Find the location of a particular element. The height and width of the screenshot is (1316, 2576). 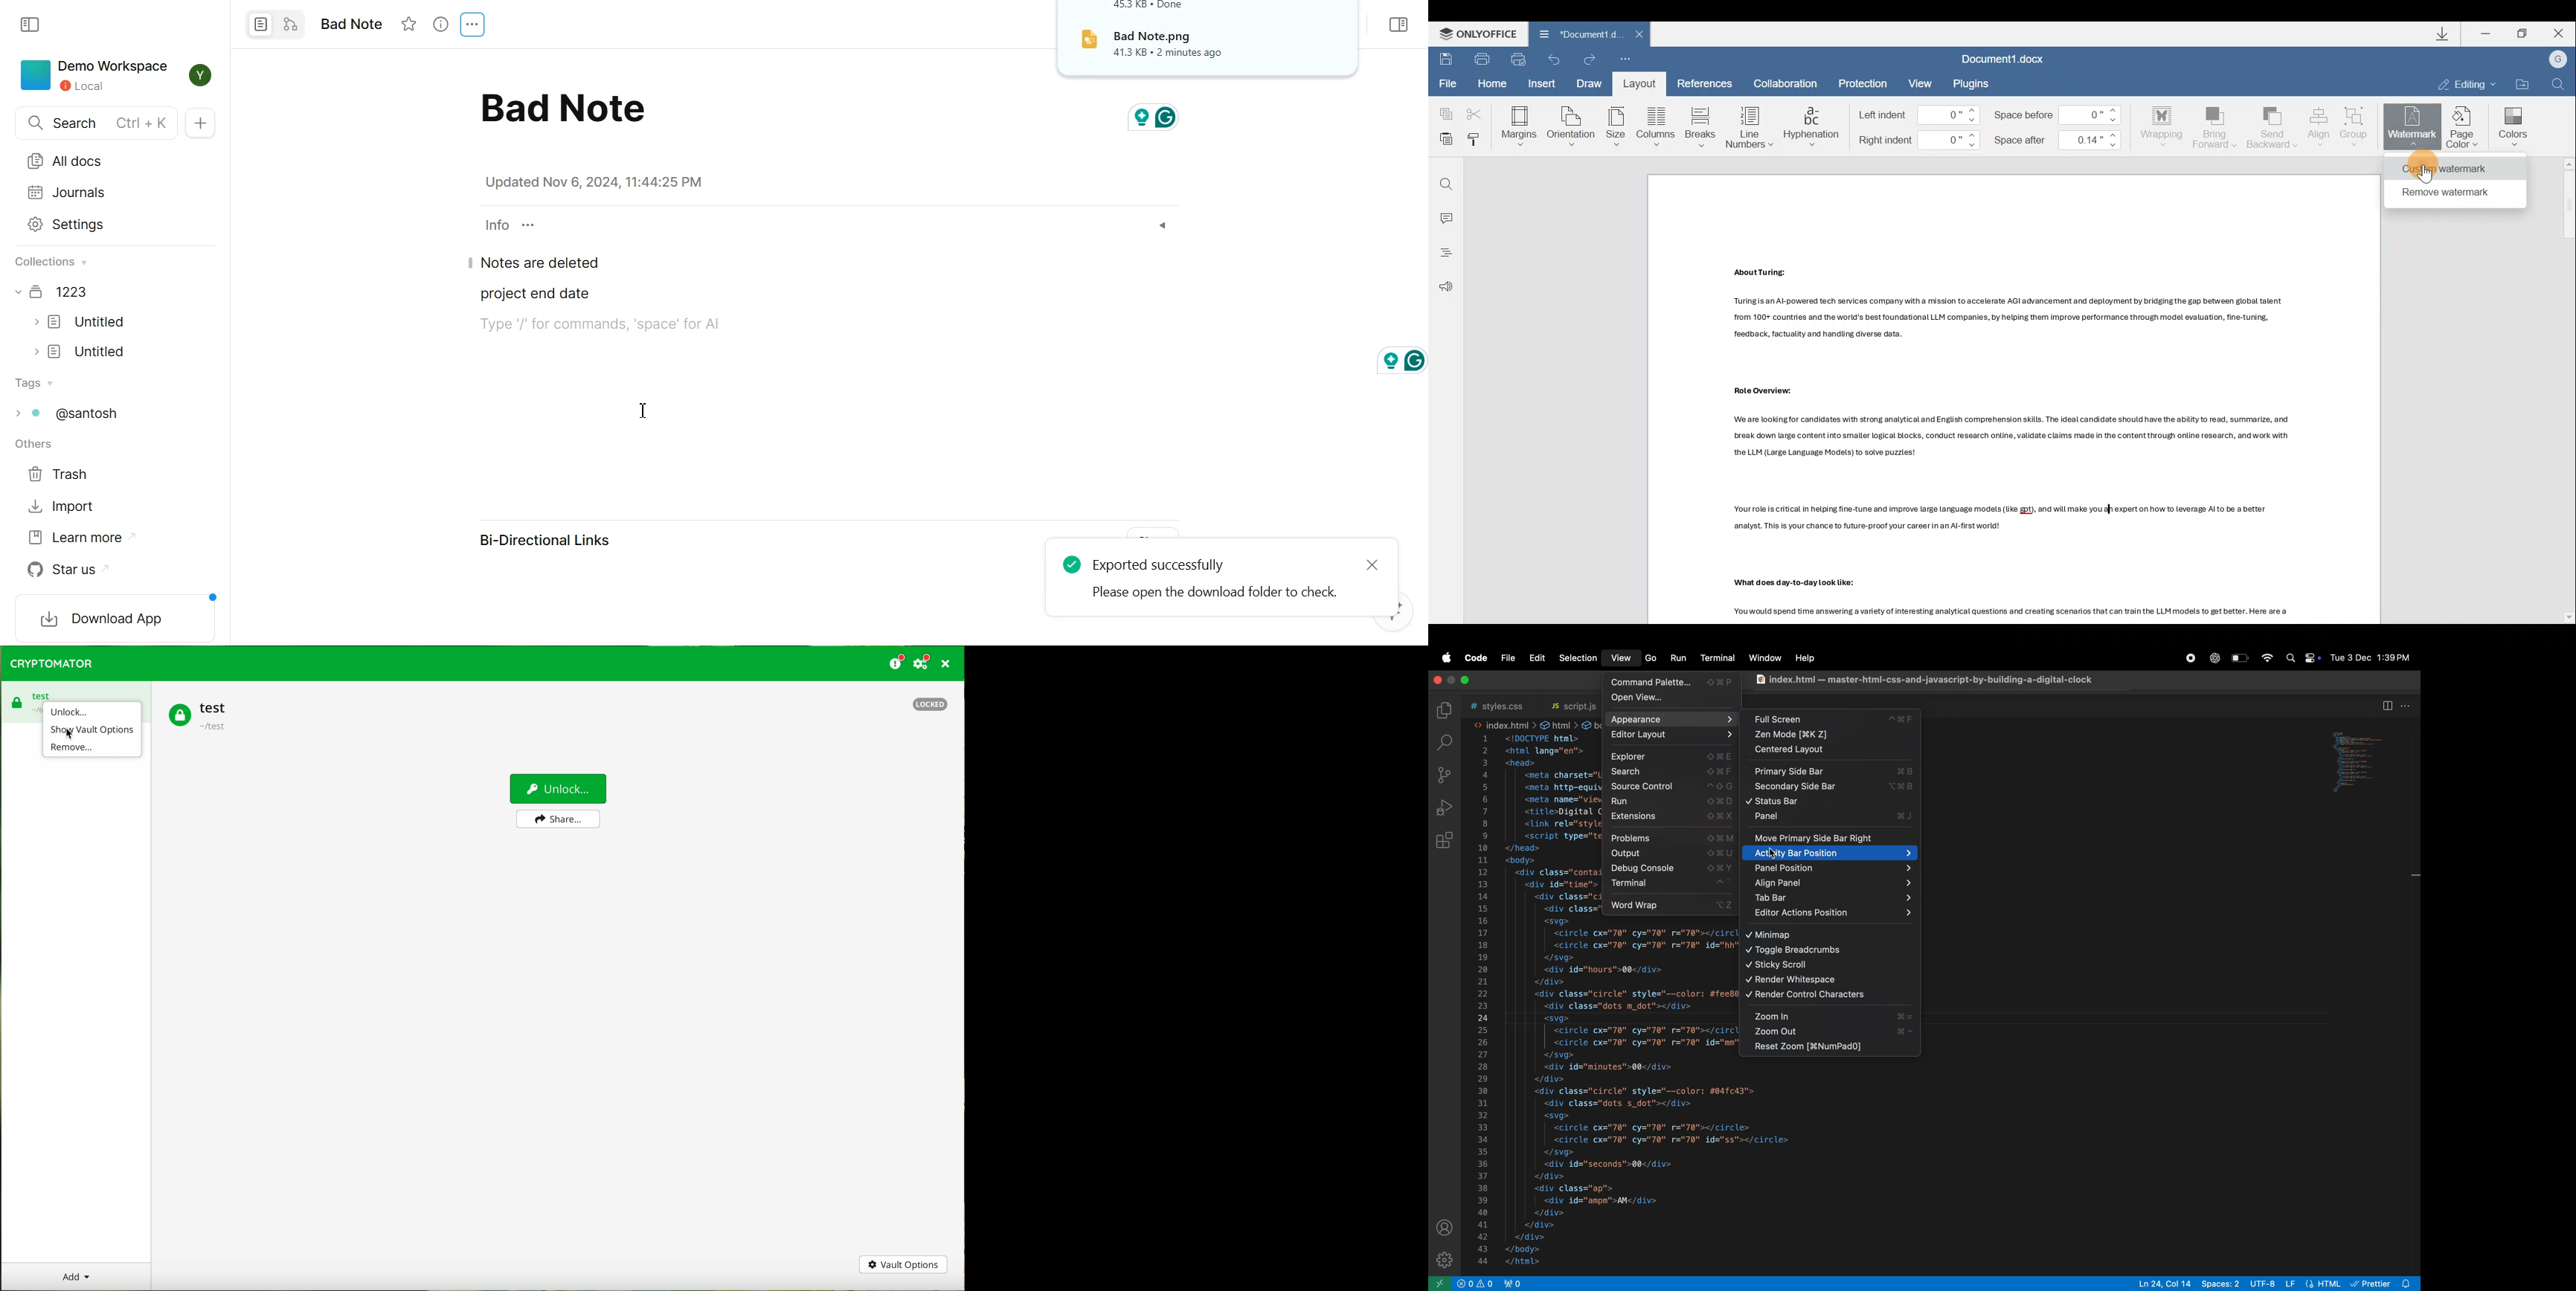

file is located at coordinates (1505, 658).